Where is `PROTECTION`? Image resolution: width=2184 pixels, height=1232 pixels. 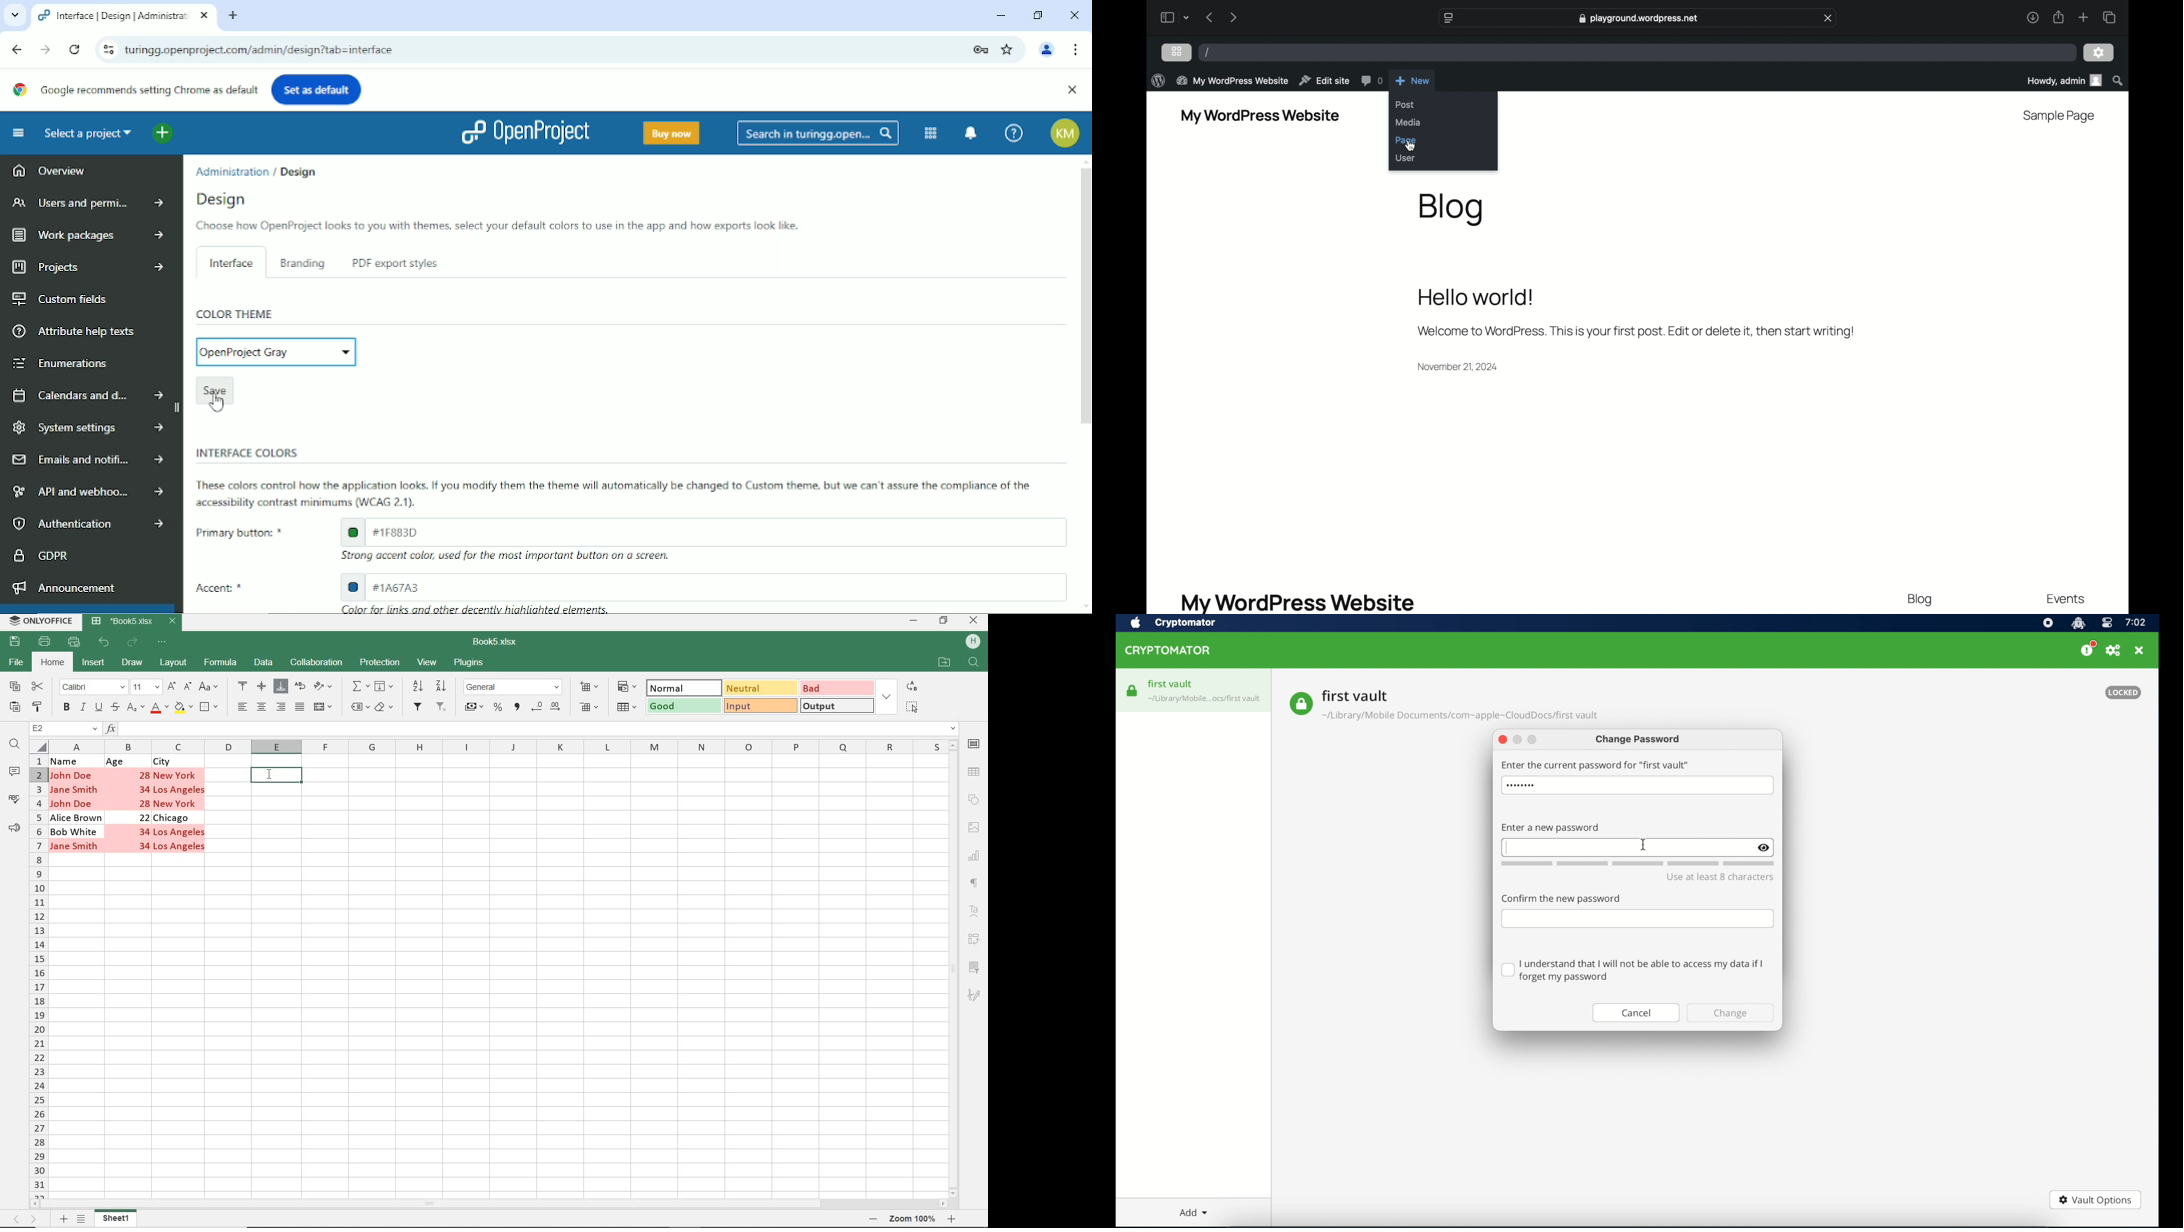 PROTECTION is located at coordinates (379, 663).